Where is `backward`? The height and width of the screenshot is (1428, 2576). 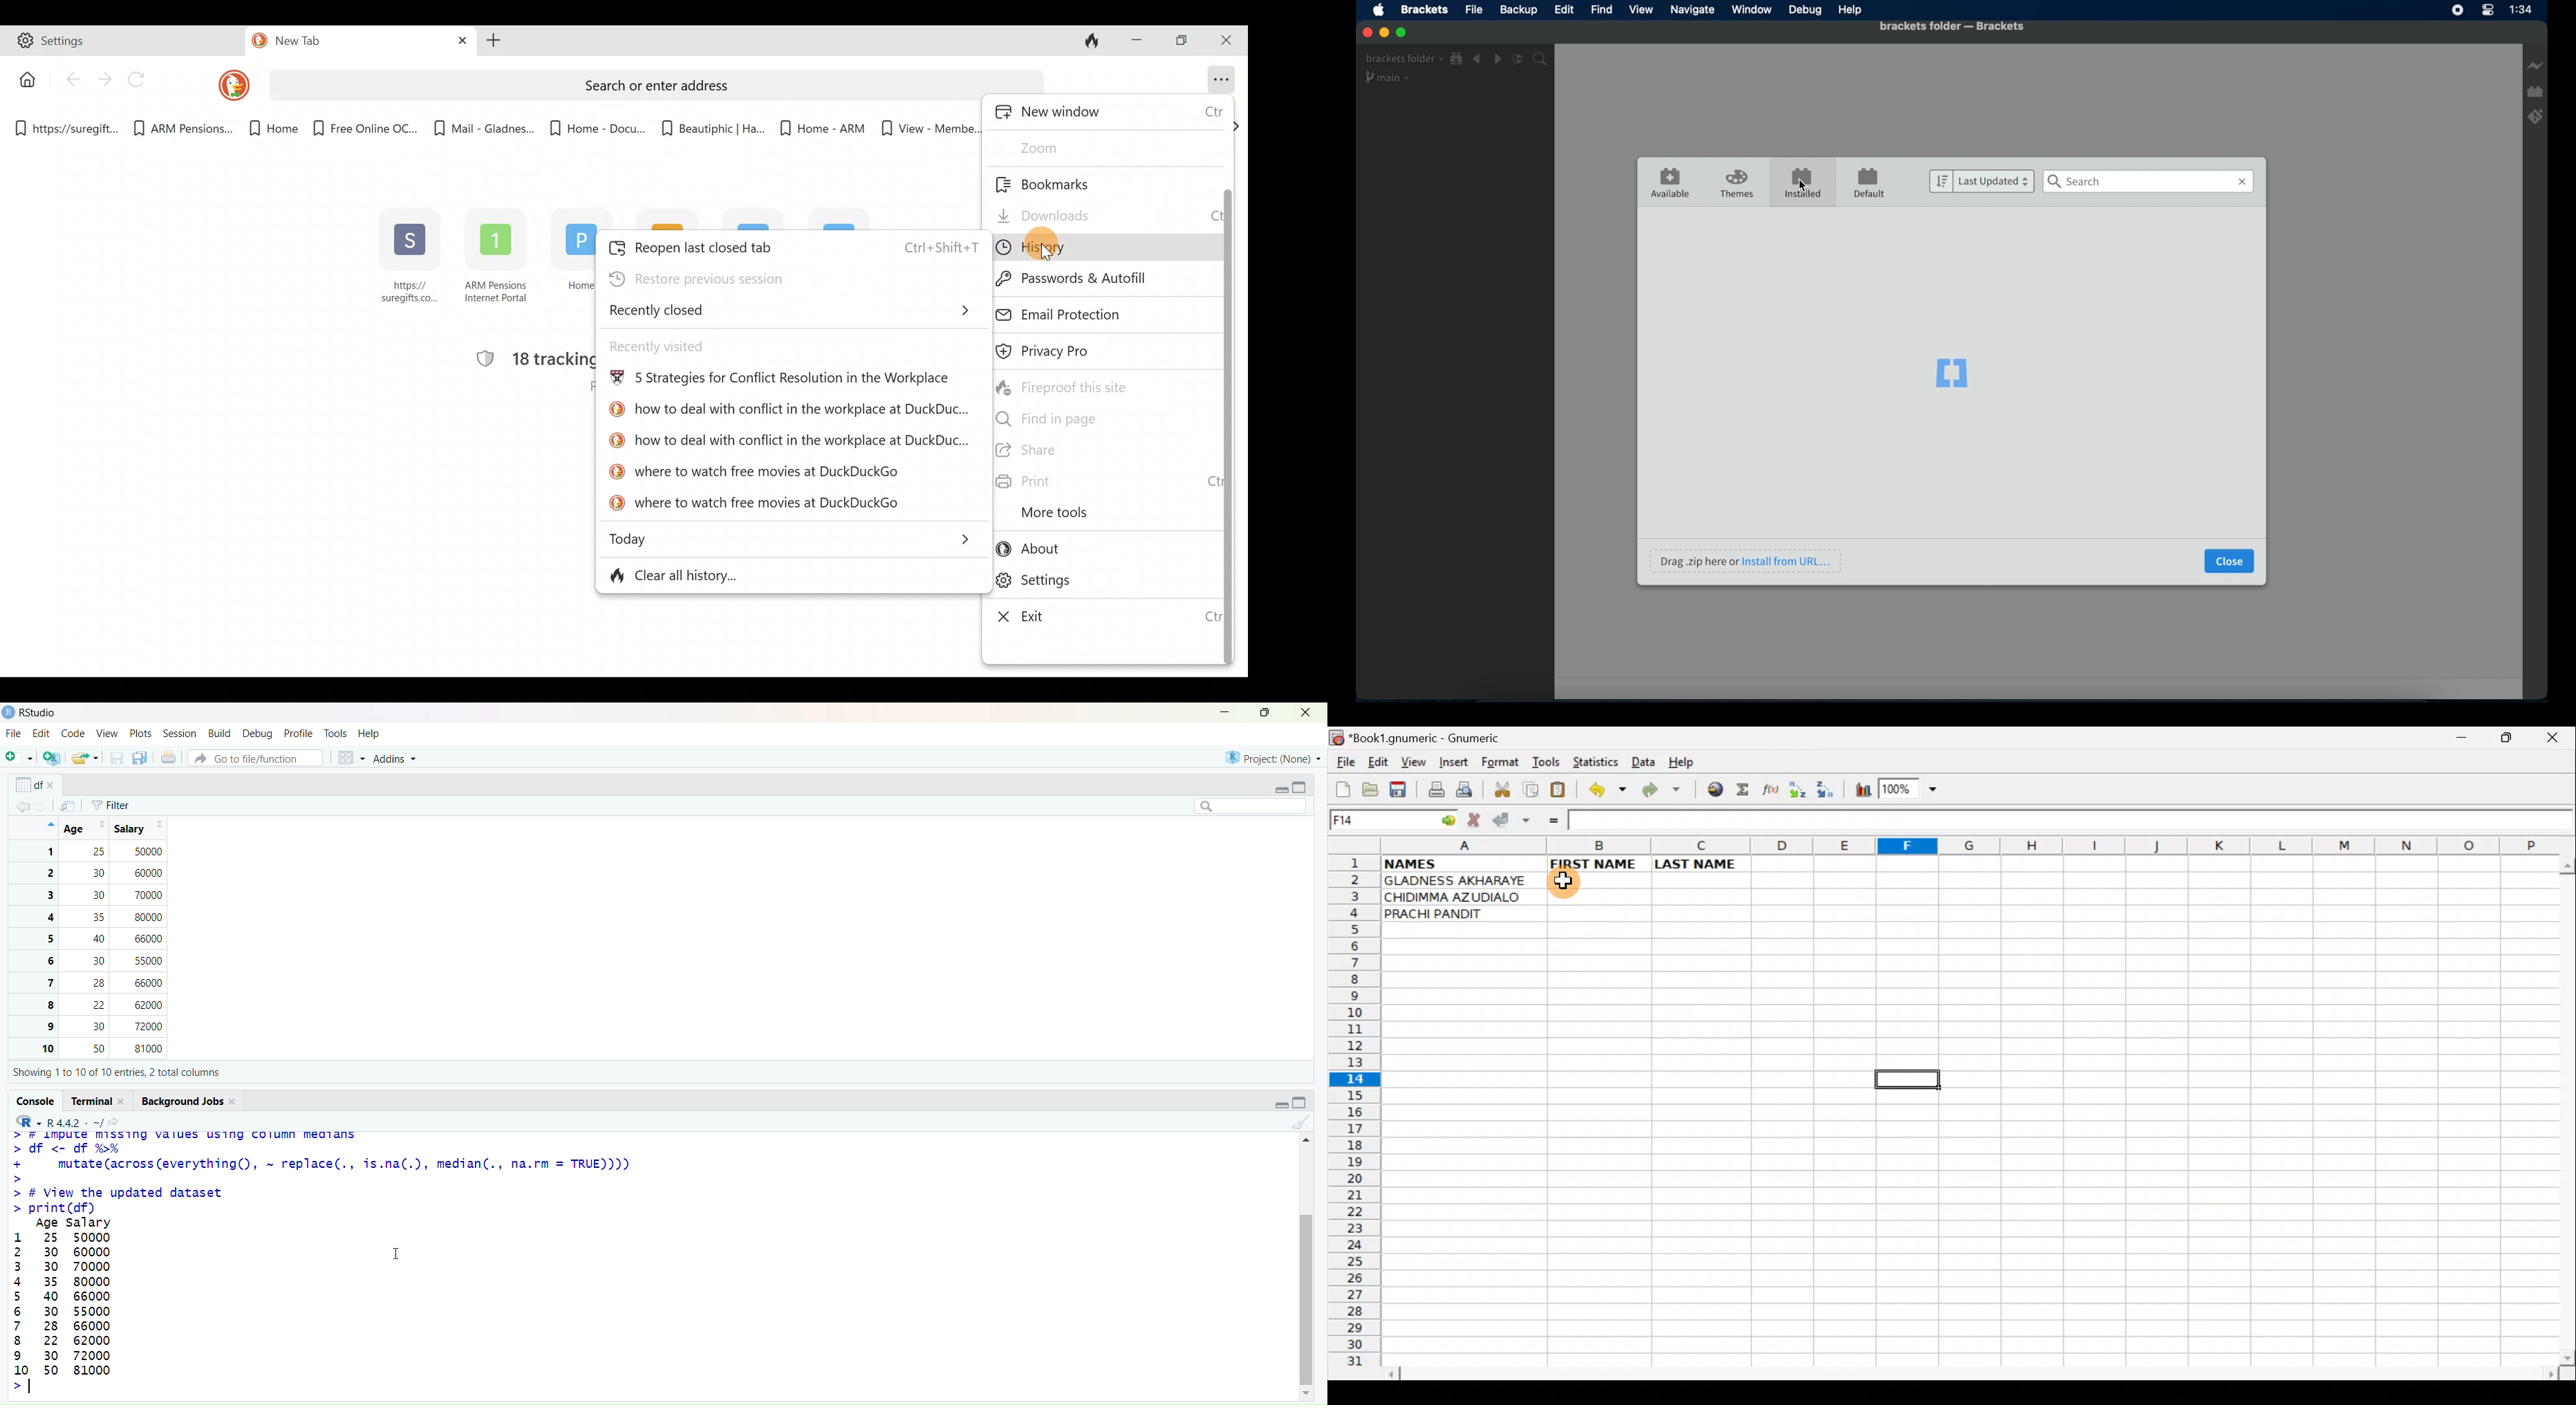 backward is located at coordinates (24, 805).